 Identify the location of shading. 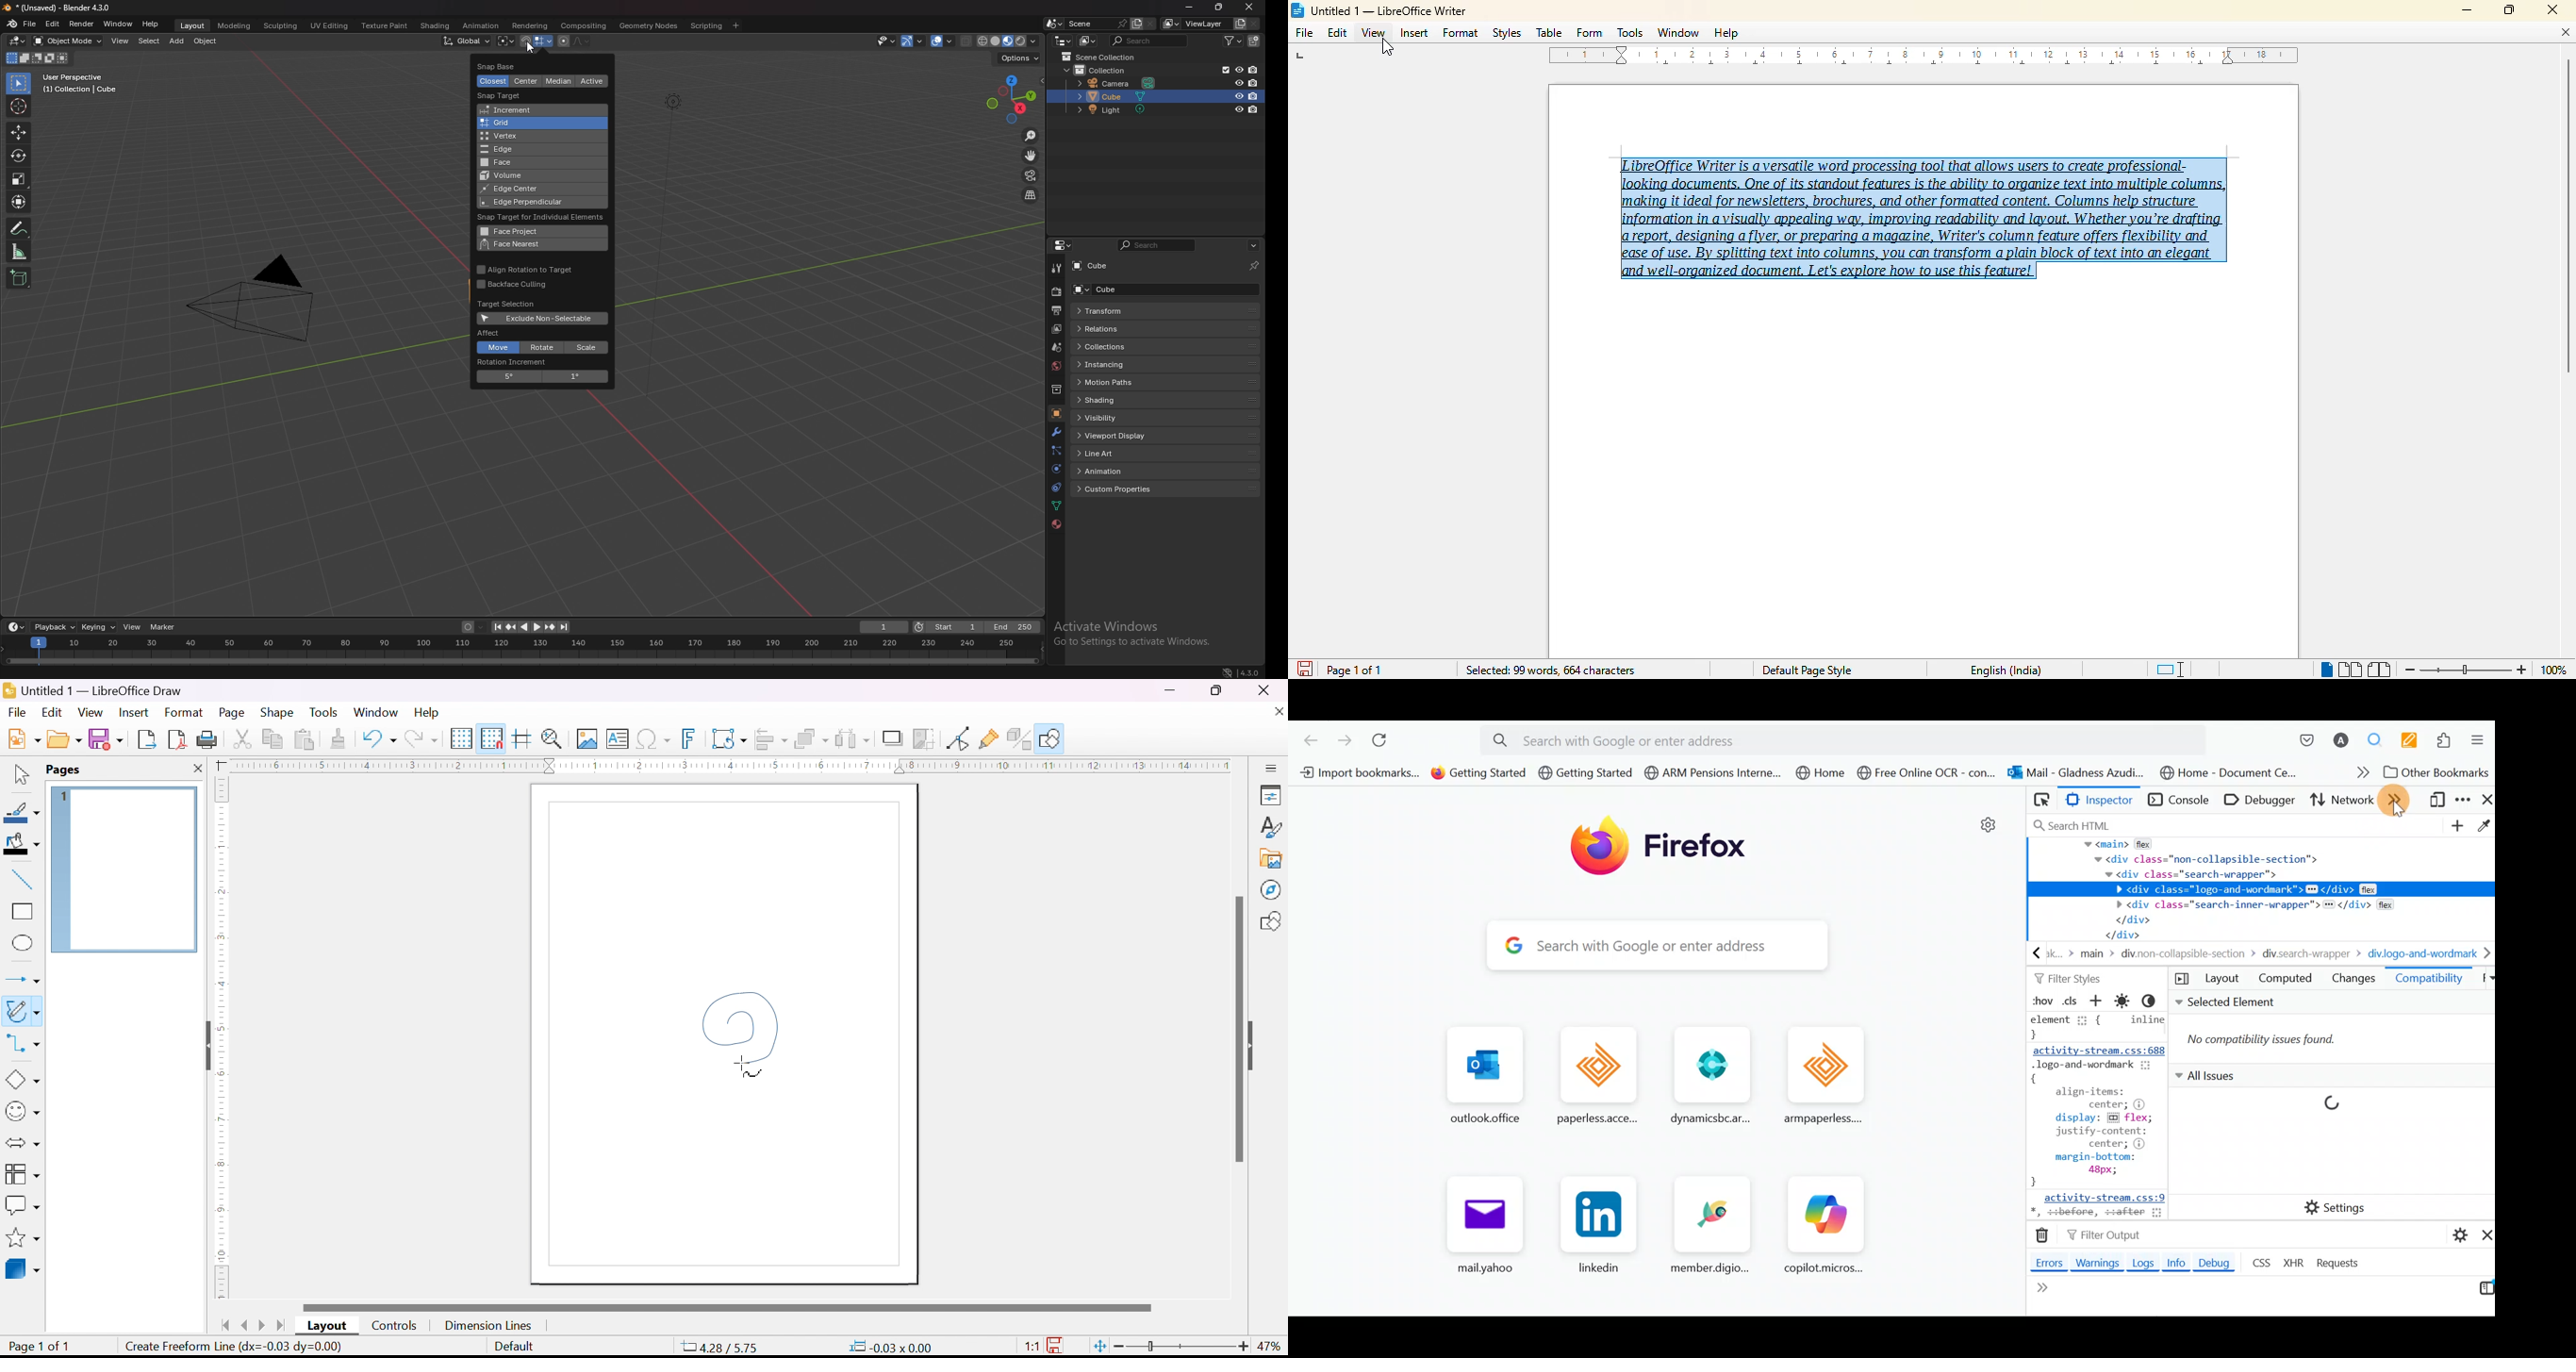
(1121, 399).